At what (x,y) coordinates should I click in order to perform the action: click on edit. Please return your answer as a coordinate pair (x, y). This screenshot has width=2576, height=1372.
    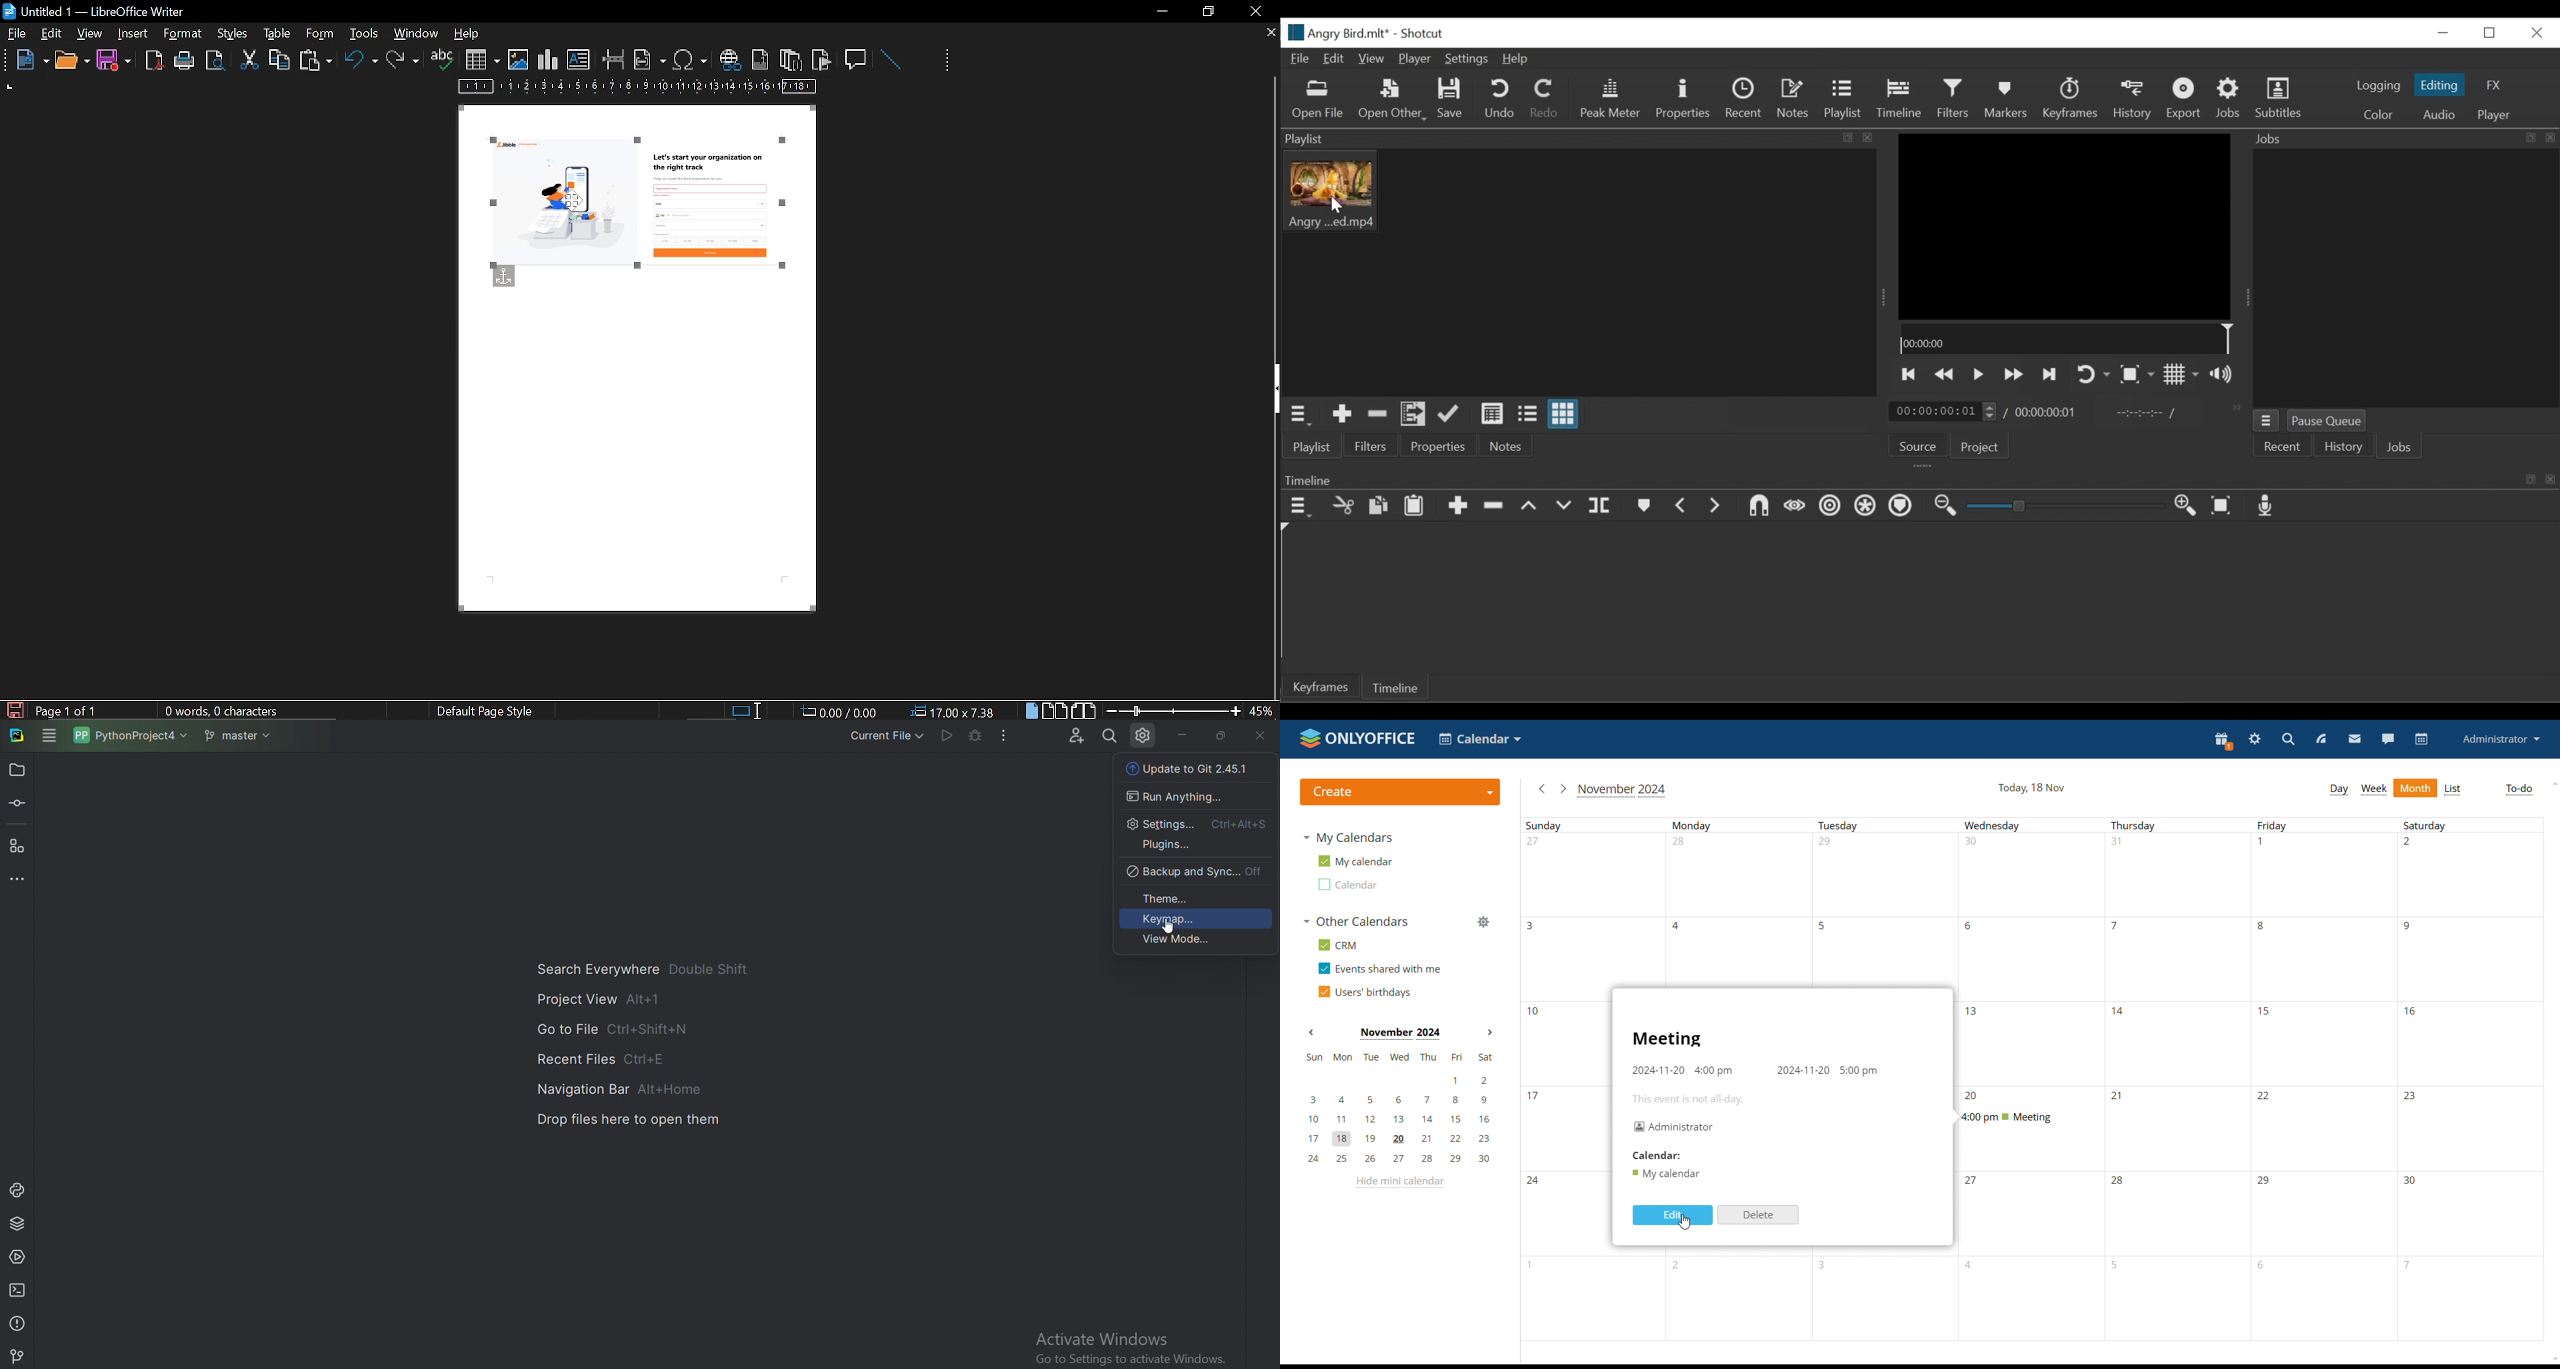
    Looking at the image, I should click on (1673, 1215).